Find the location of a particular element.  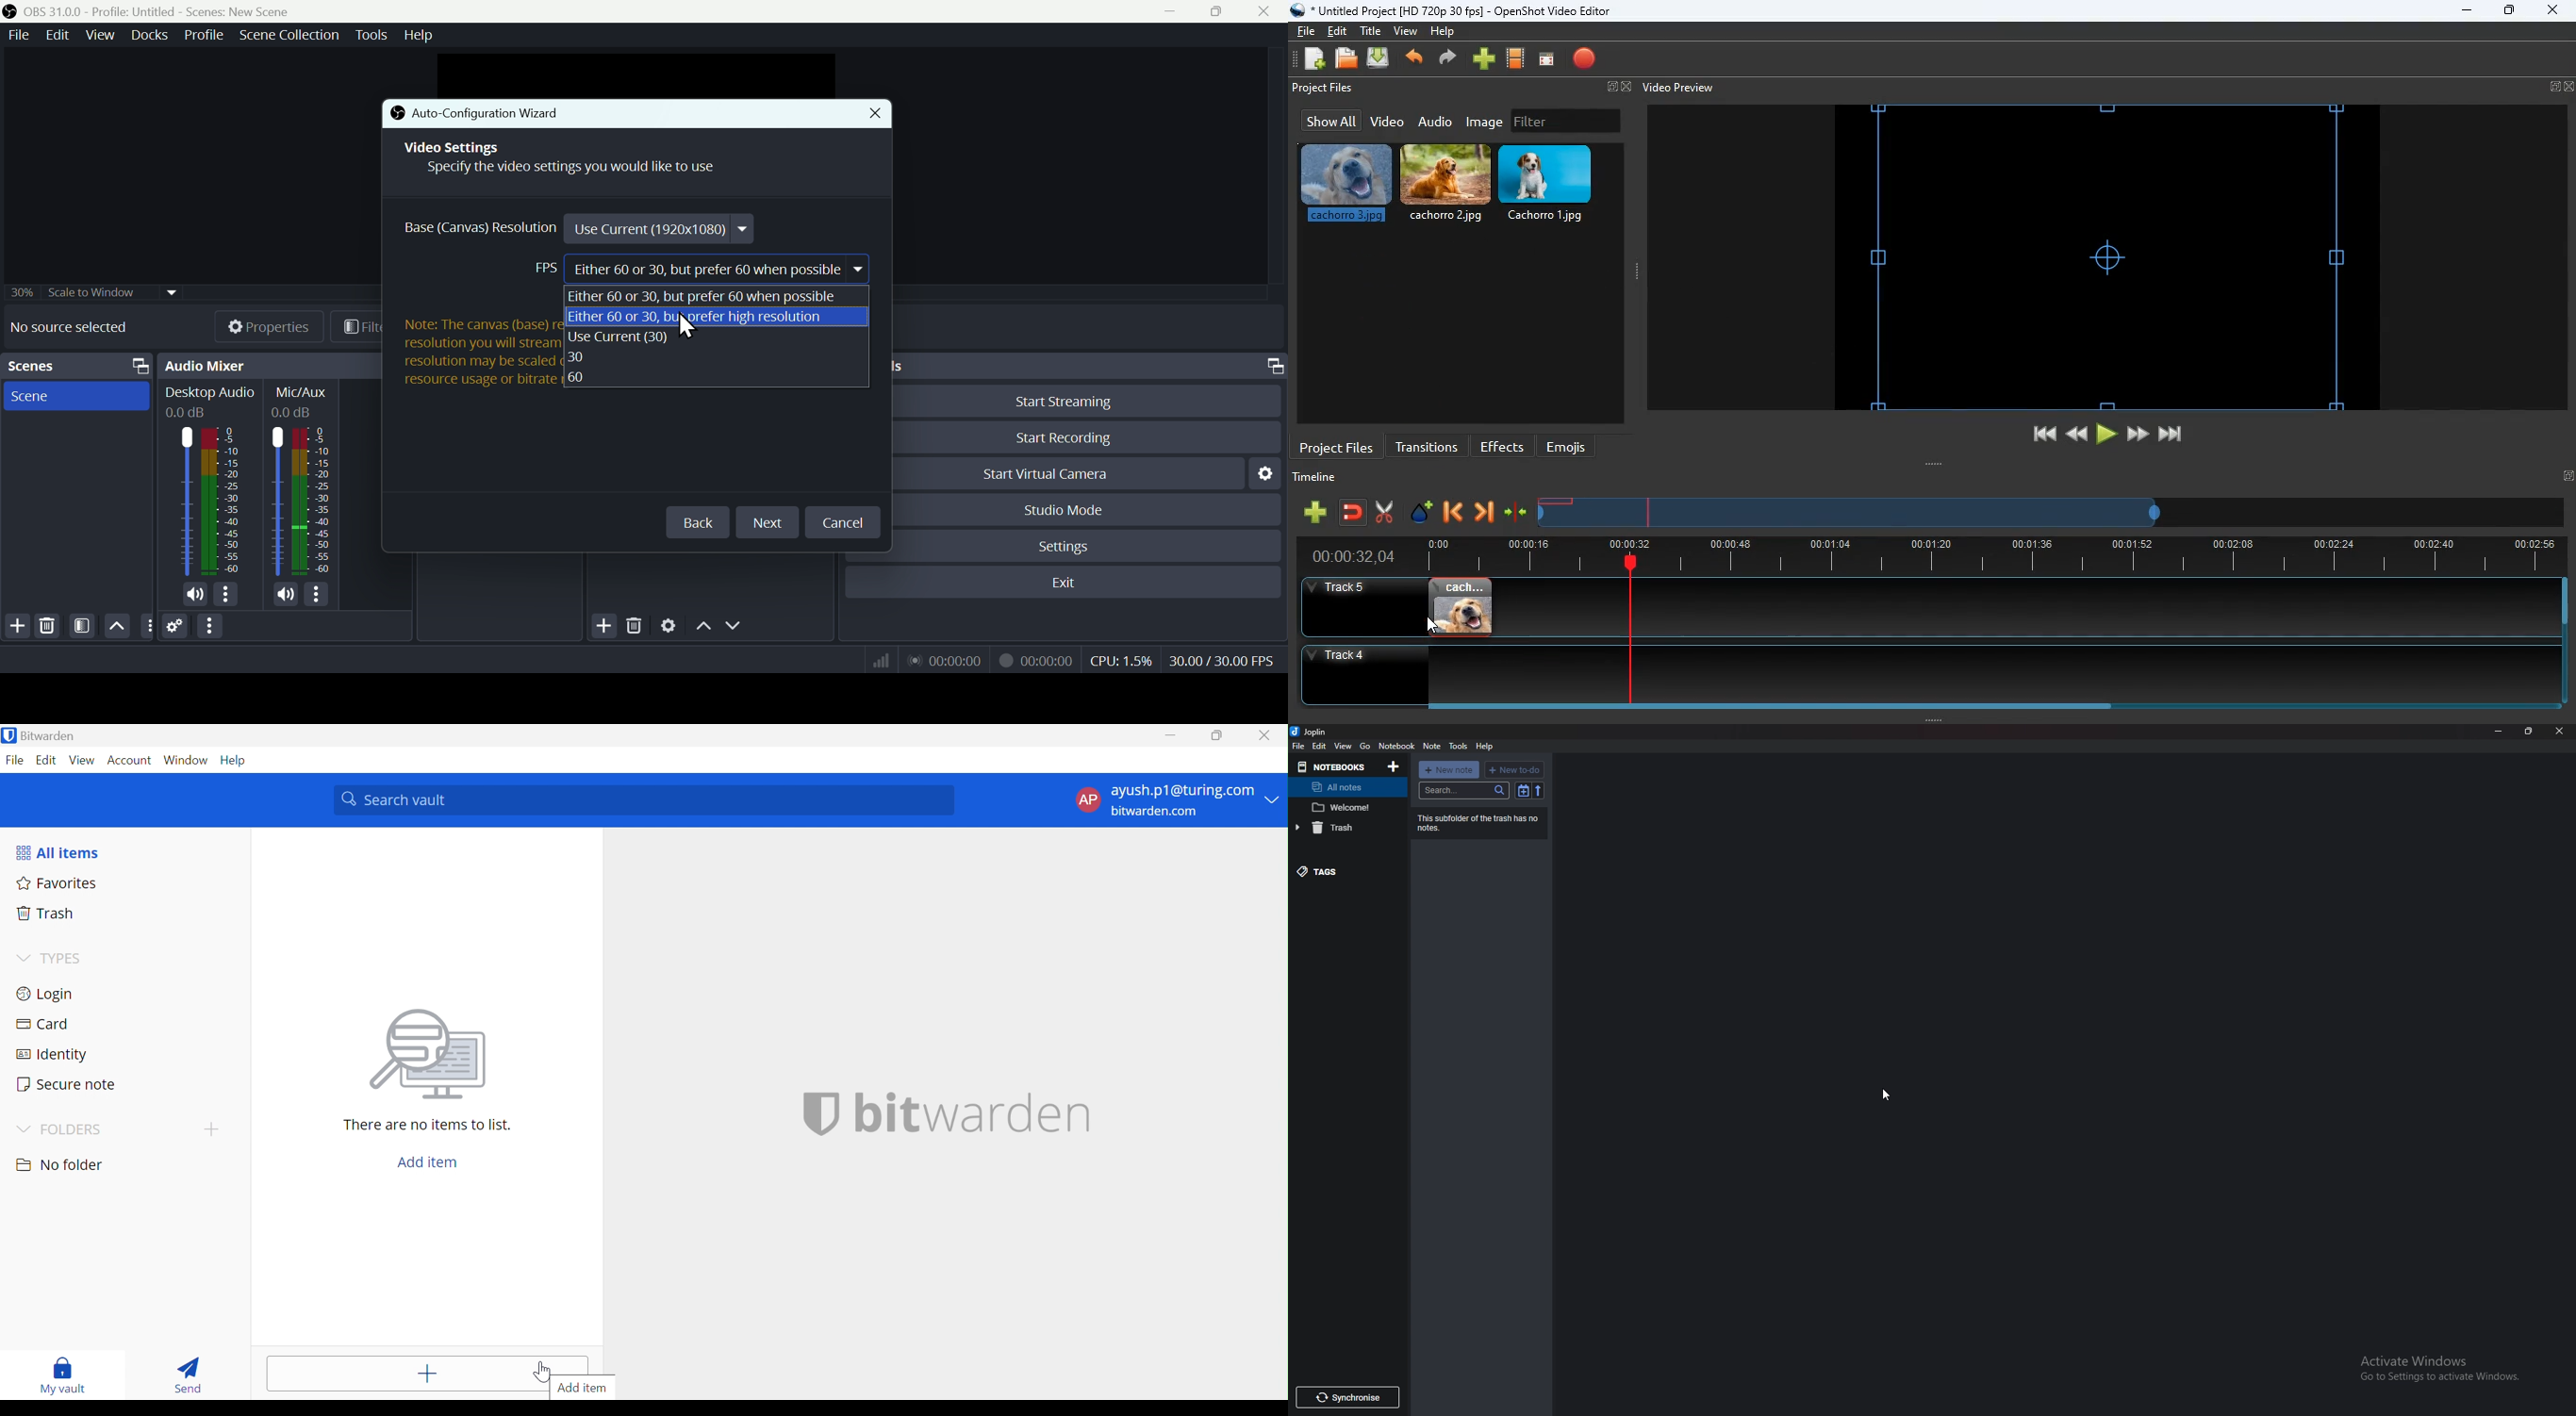

Studio Mode is located at coordinates (1086, 509).